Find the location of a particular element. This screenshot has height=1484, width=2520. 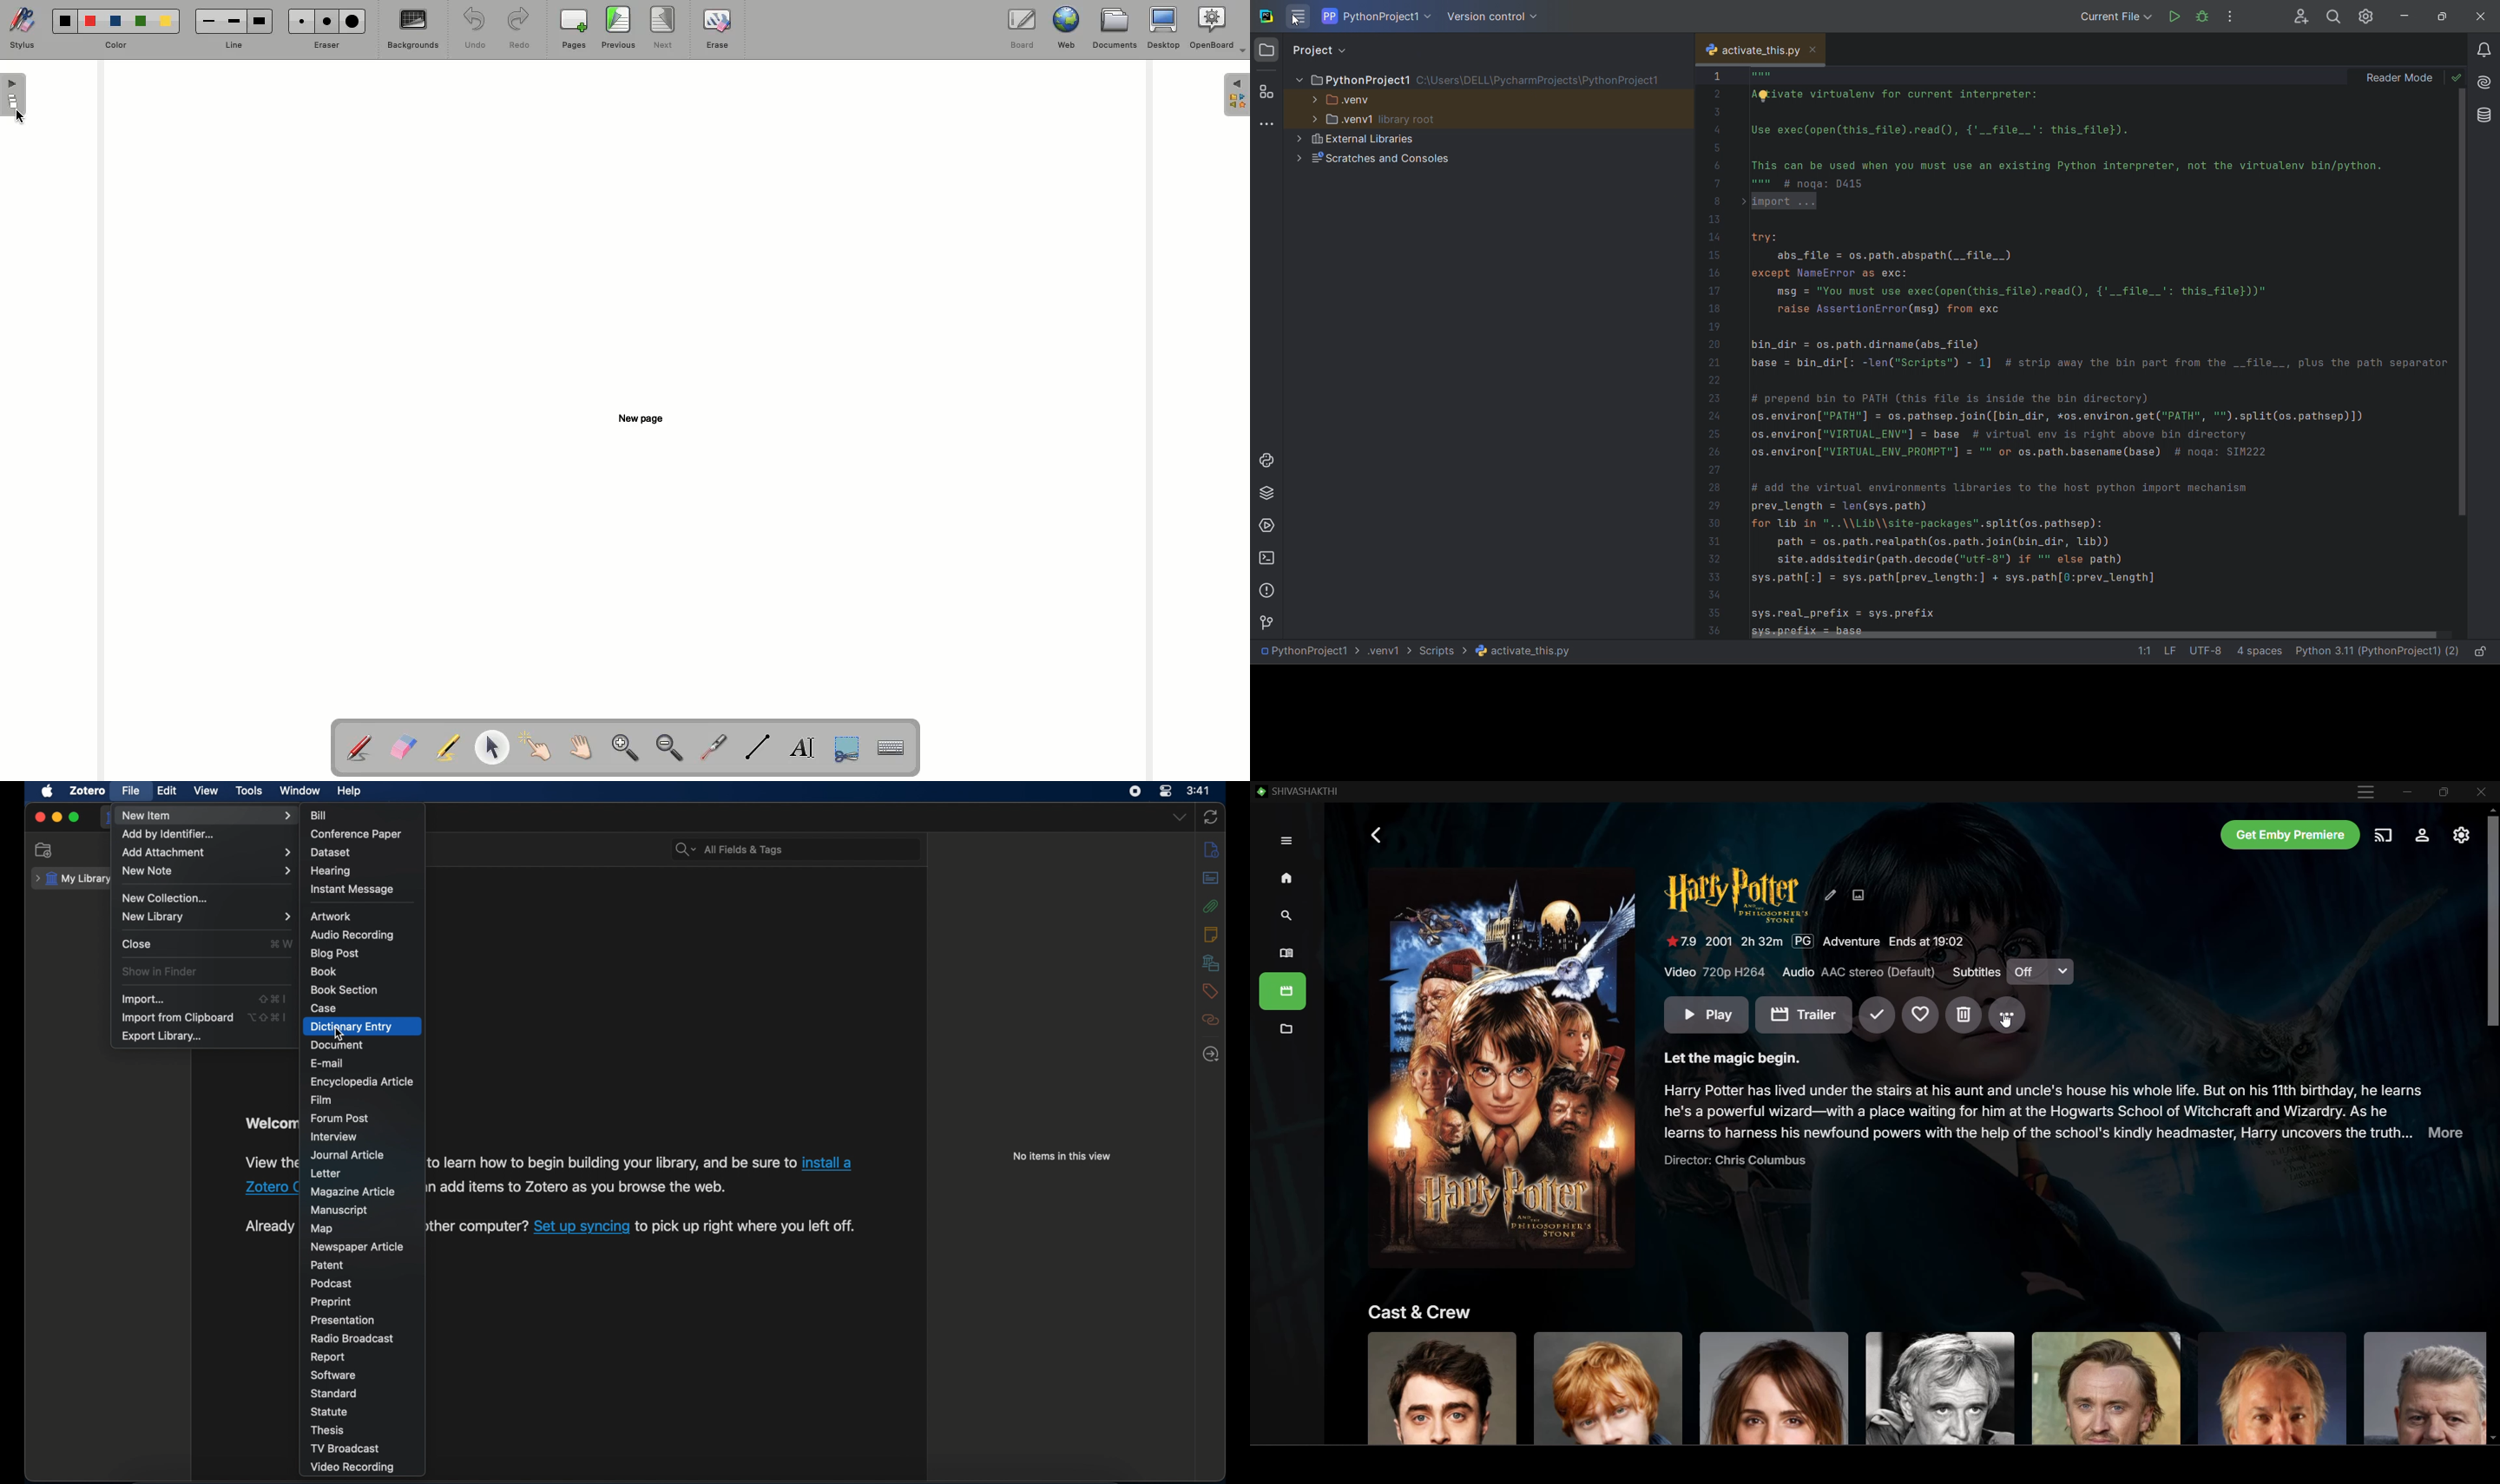

my library is located at coordinates (74, 877).